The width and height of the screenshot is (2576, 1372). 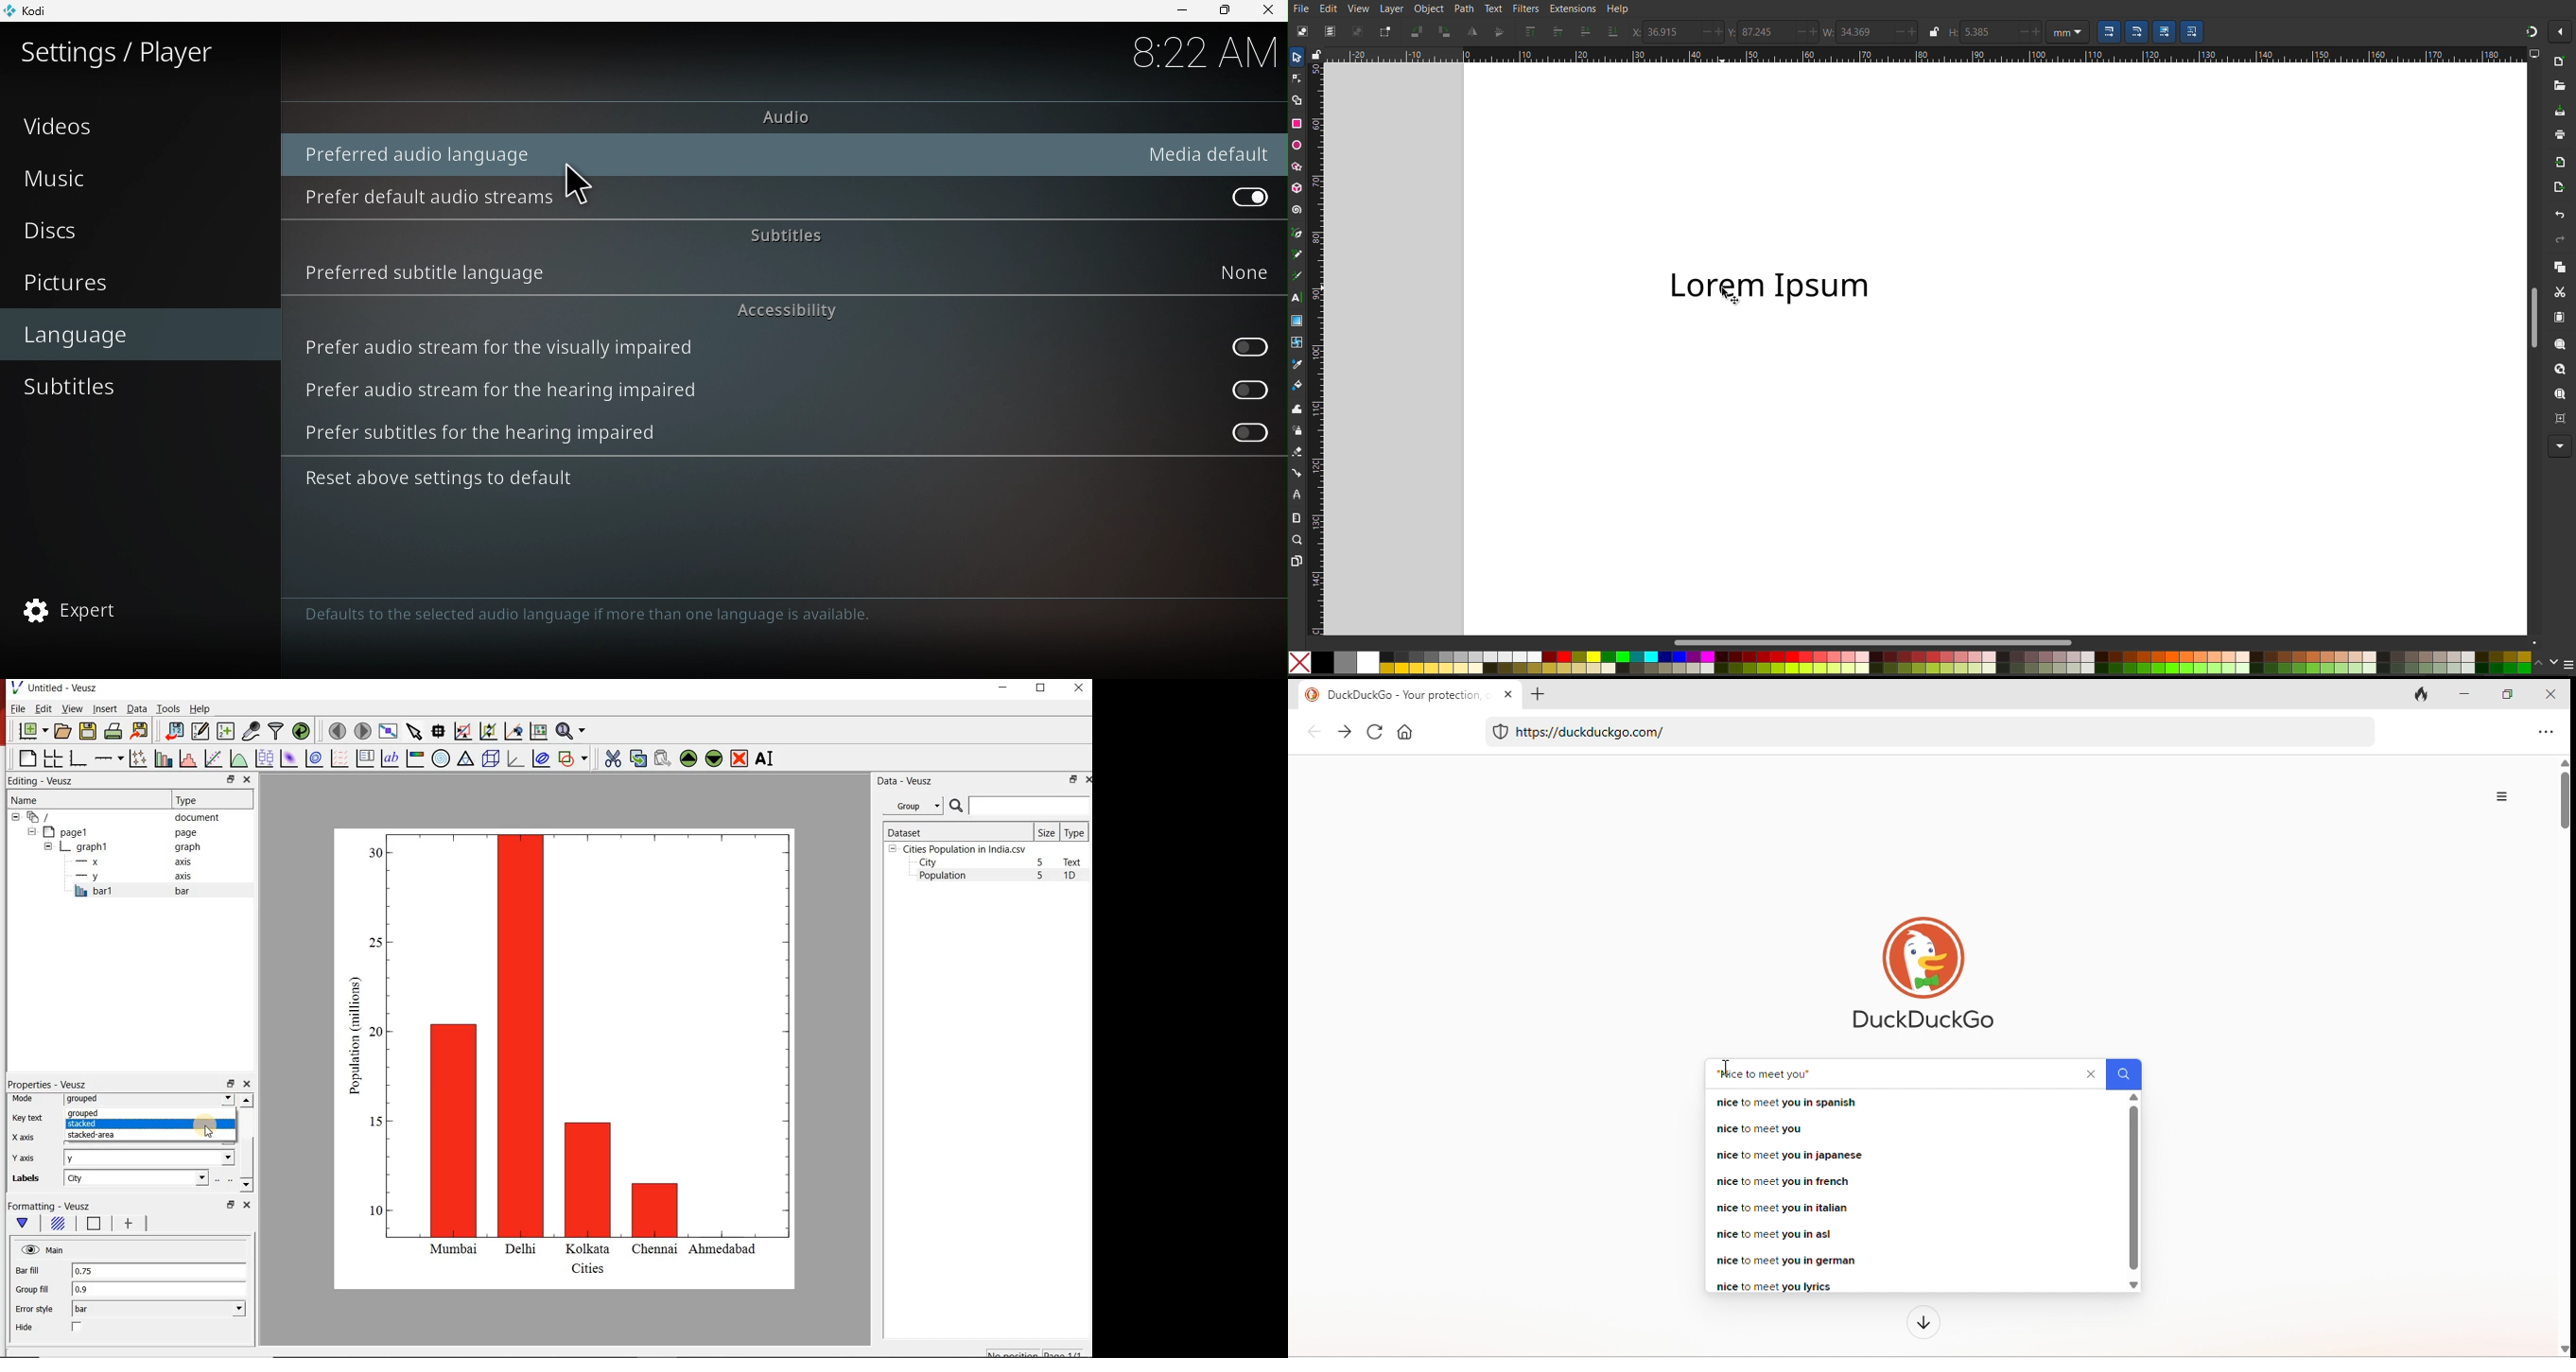 I want to click on Scaling Objects Options, so click(x=2159, y=32).